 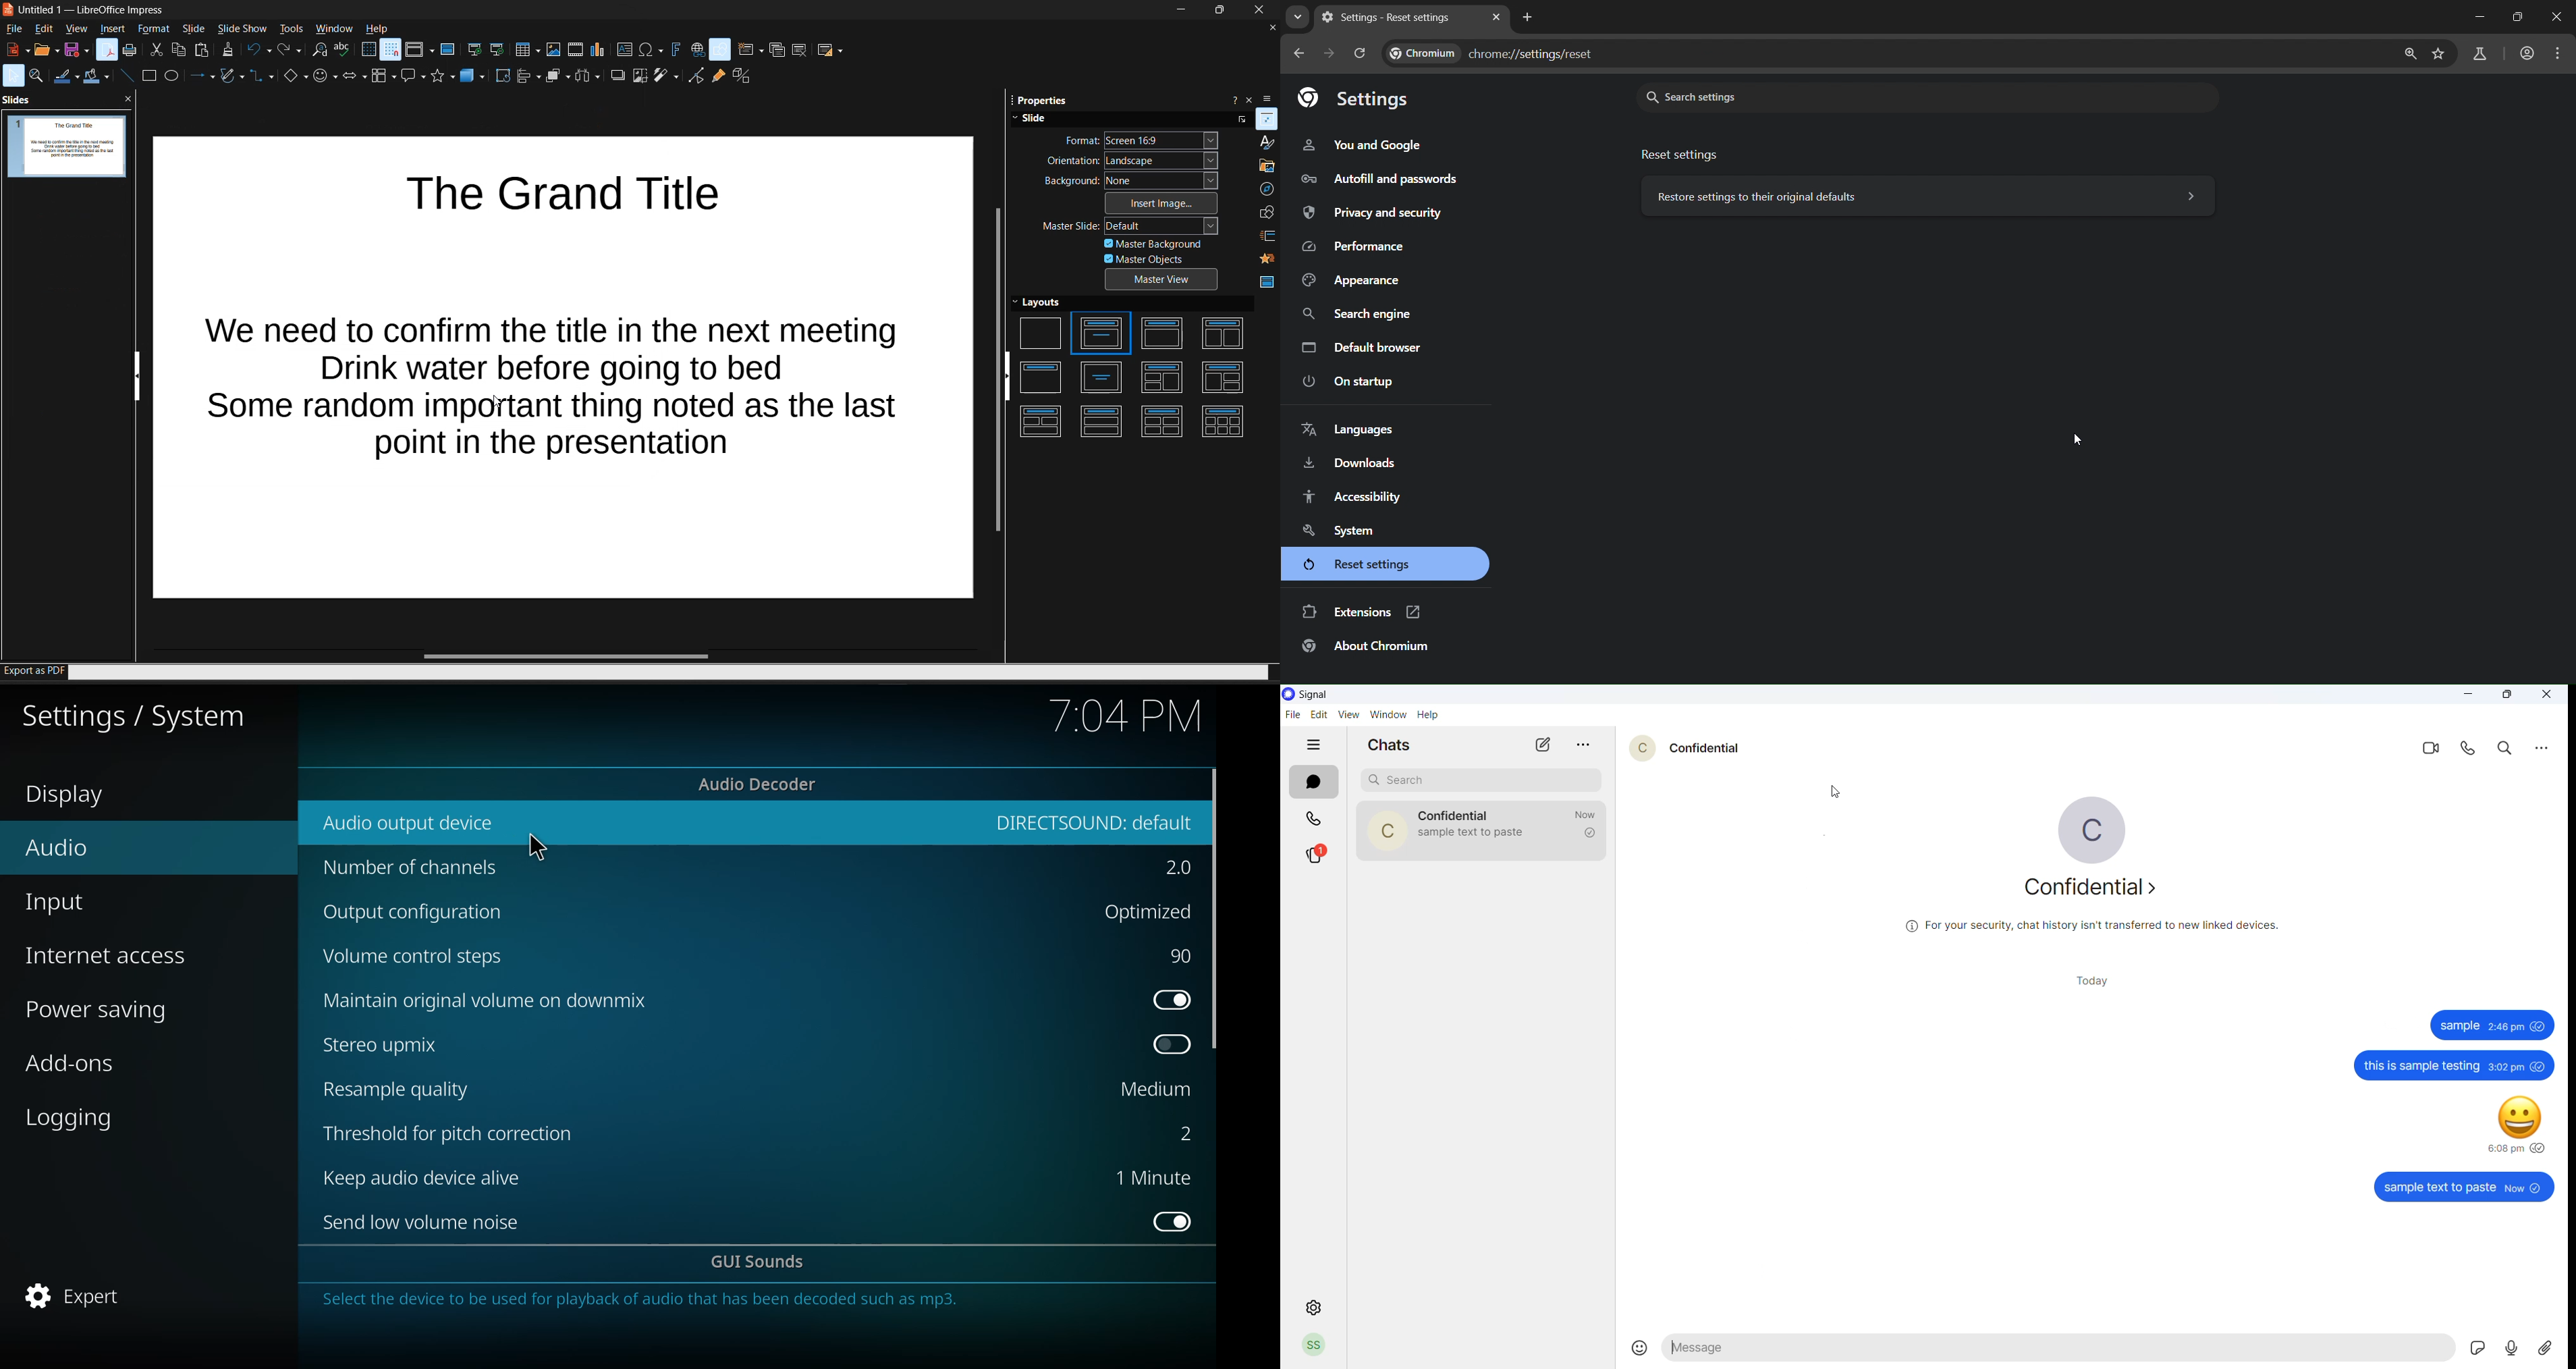 What do you see at coordinates (155, 29) in the screenshot?
I see `format` at bounding box center [155, 29].